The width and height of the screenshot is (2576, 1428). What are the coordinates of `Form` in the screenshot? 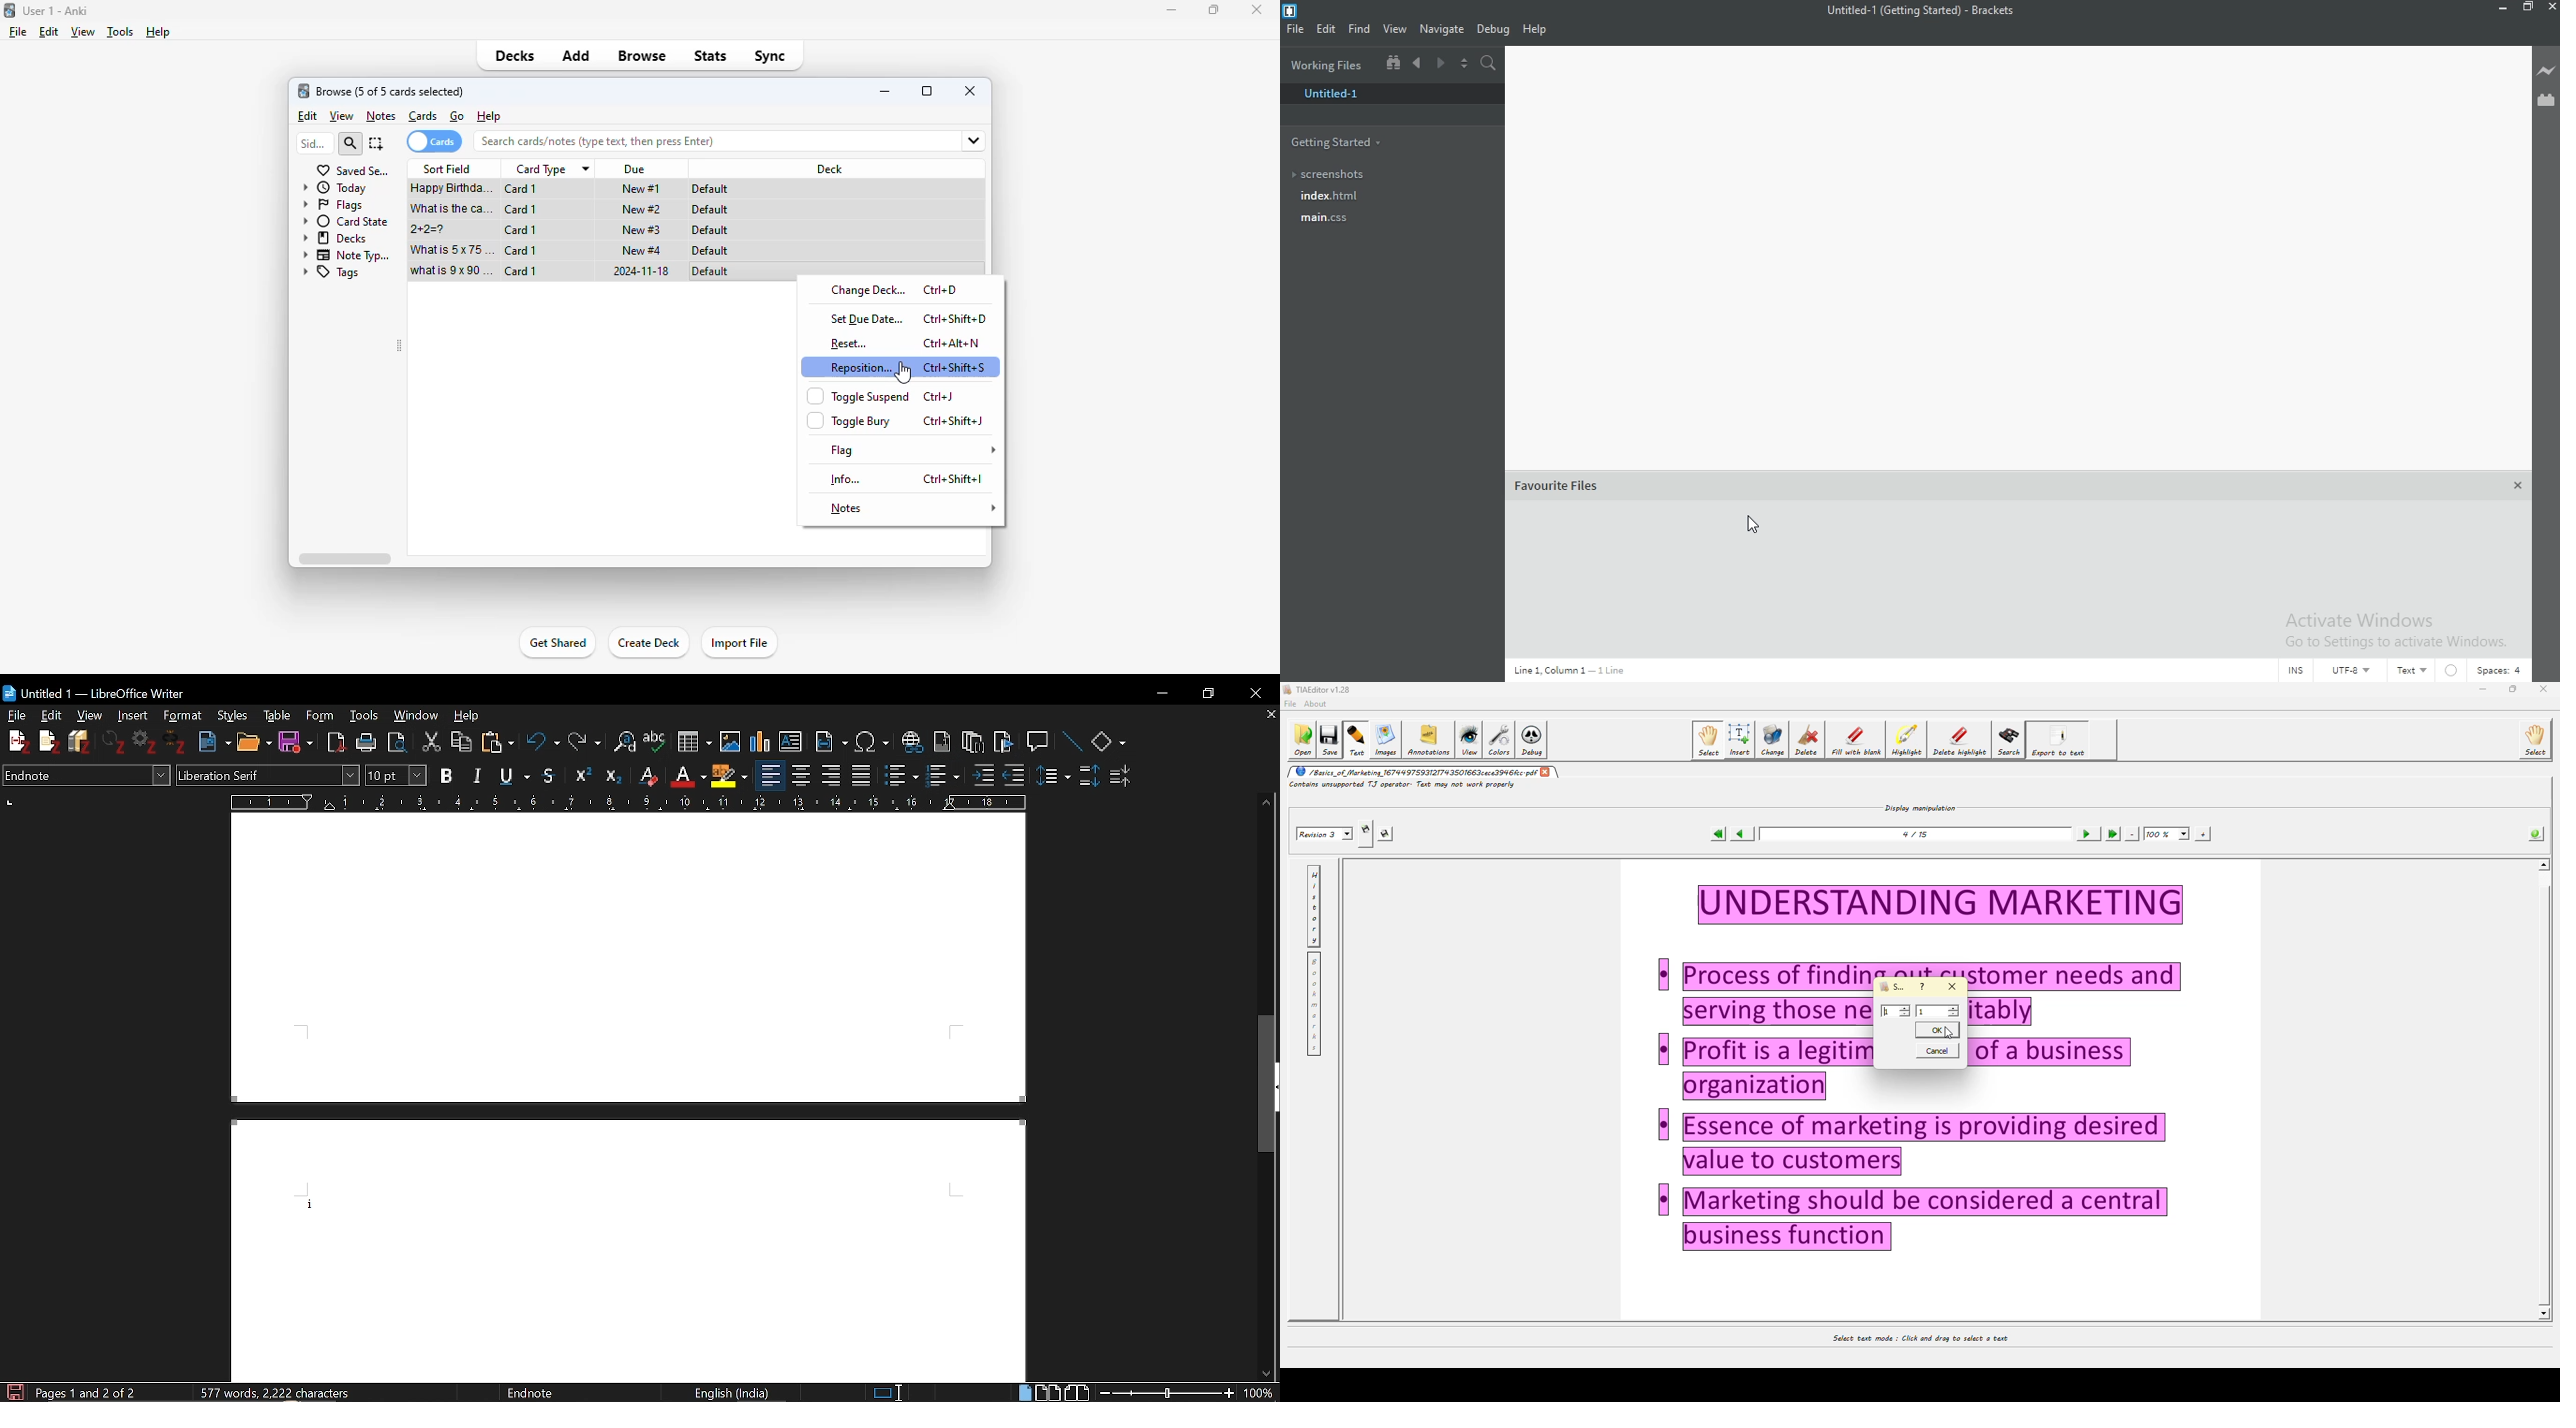 It's located at (319, 716).